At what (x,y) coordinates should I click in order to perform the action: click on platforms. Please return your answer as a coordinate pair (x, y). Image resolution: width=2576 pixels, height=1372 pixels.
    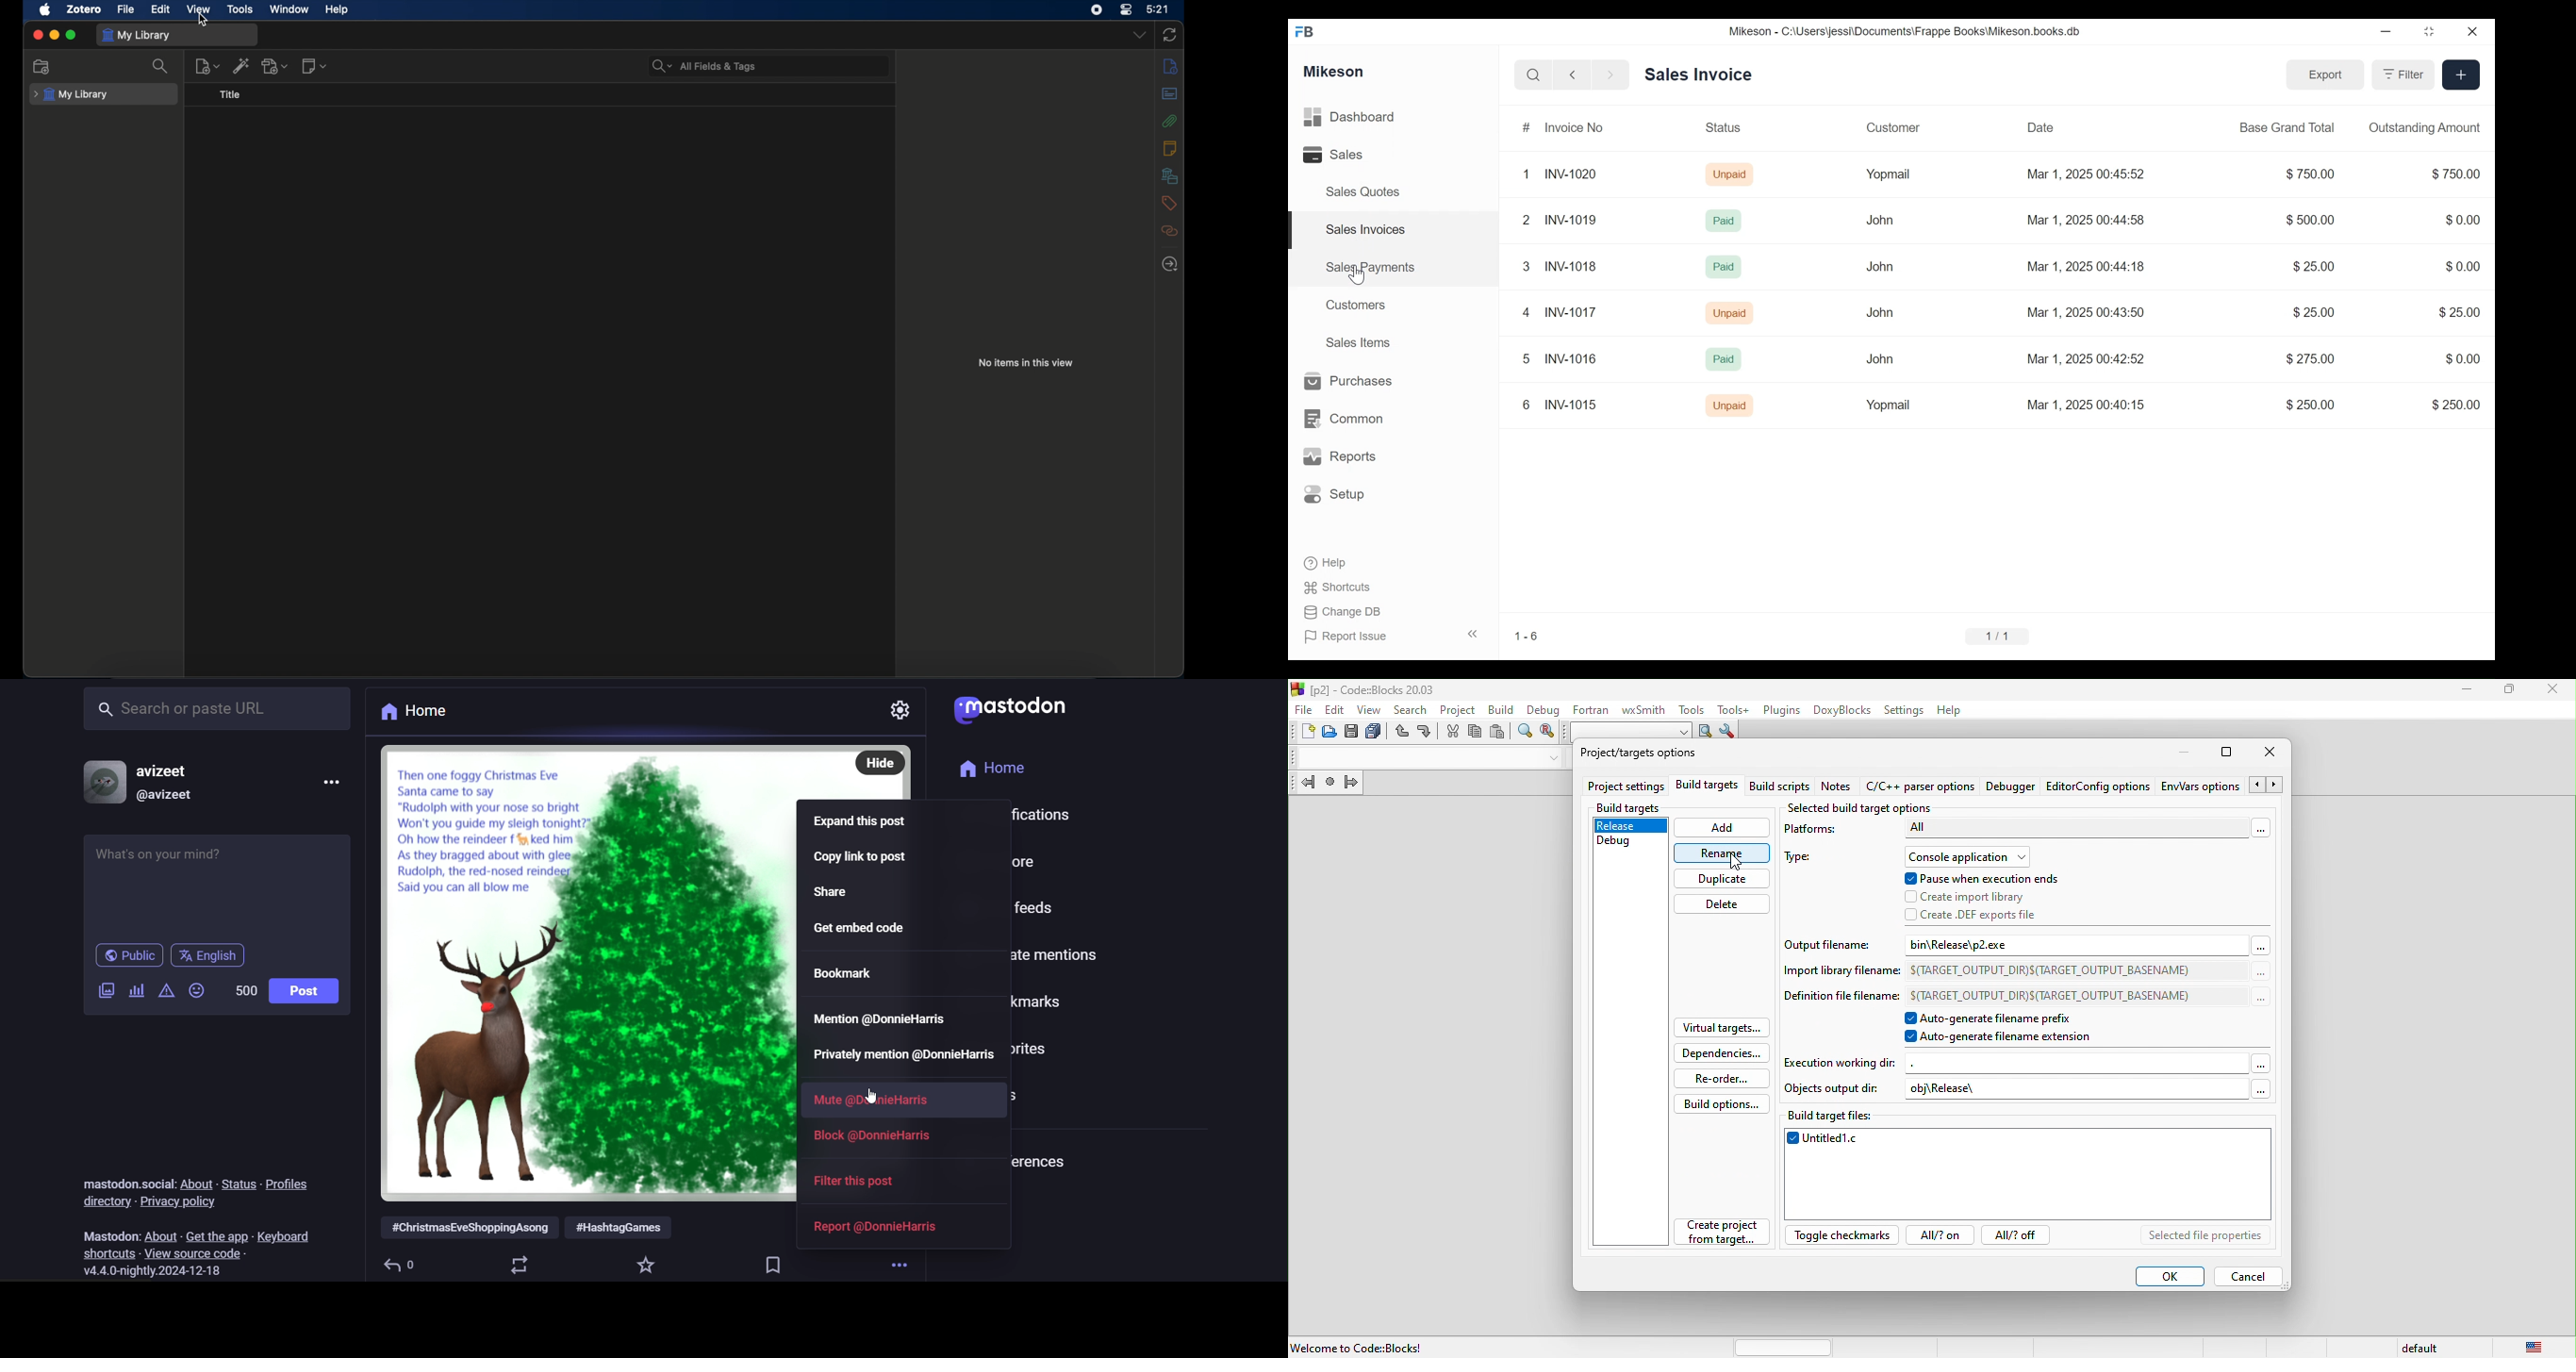
    Looking at the image, I should click on (1818, 833).